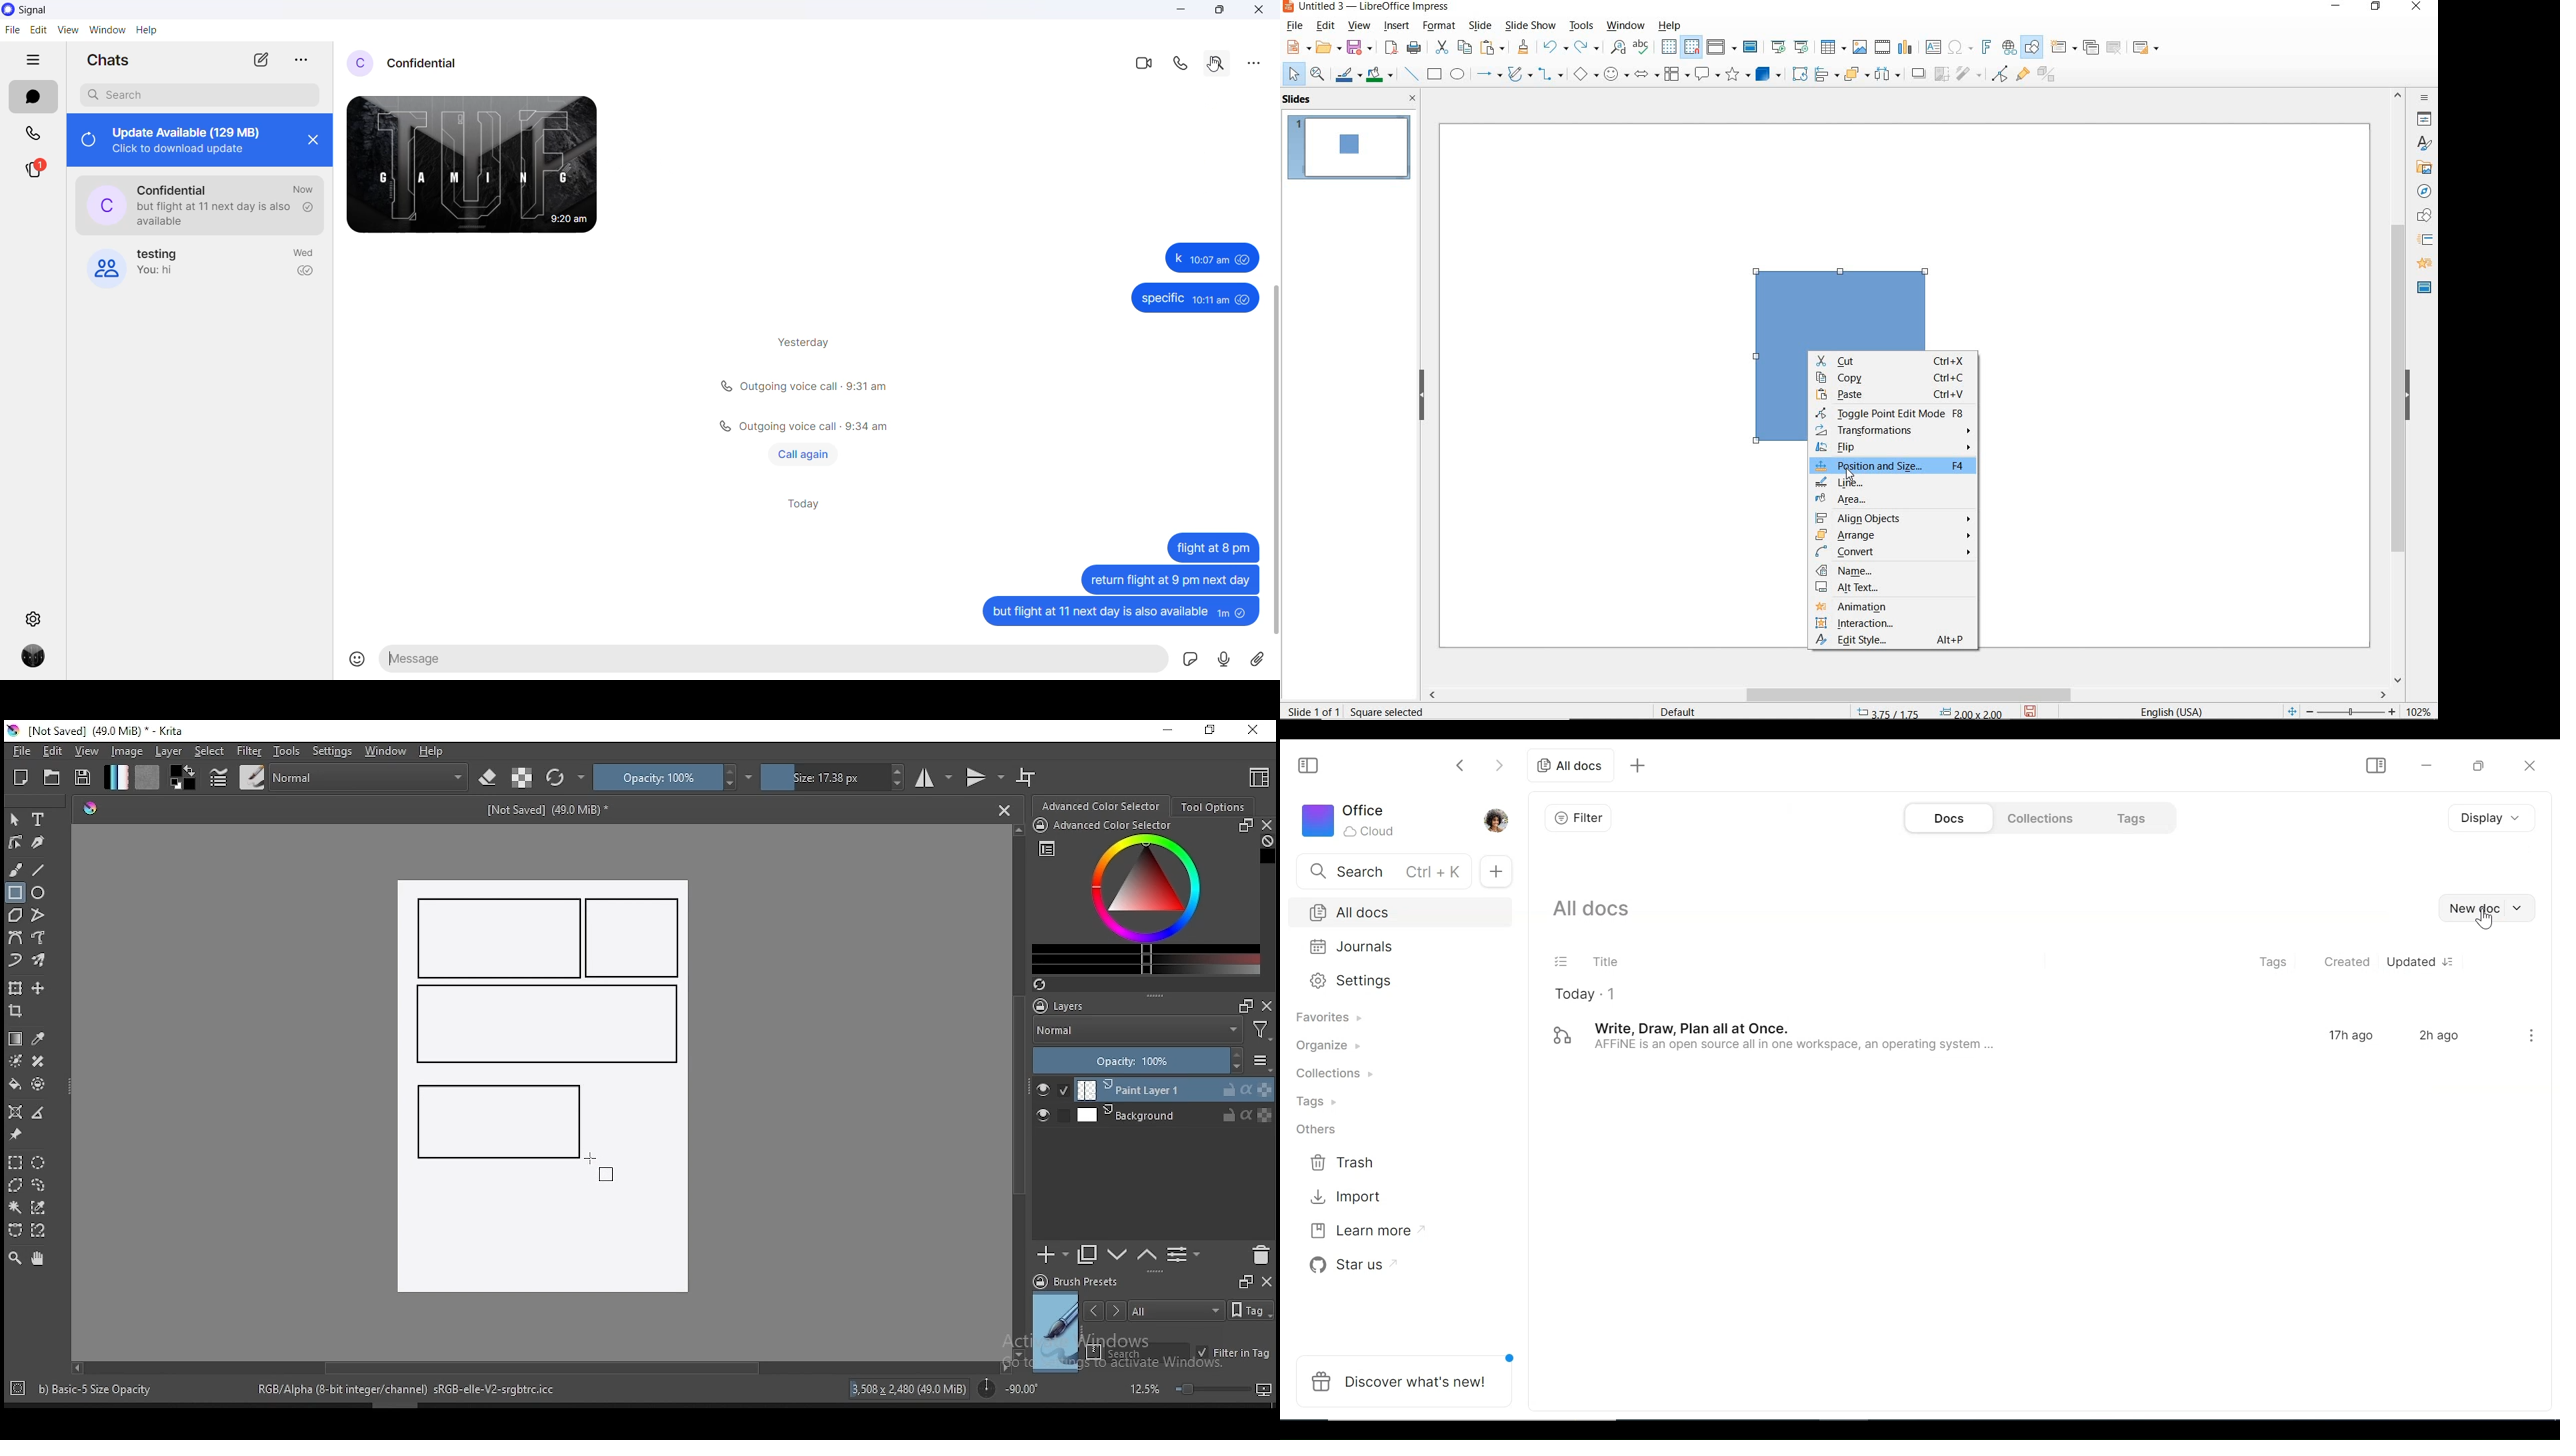 The height and width of the screenshot is (1456, 2576). Describe the element at coordinates (1267, 1005) in the screenshot. I see `close docker` at that location.